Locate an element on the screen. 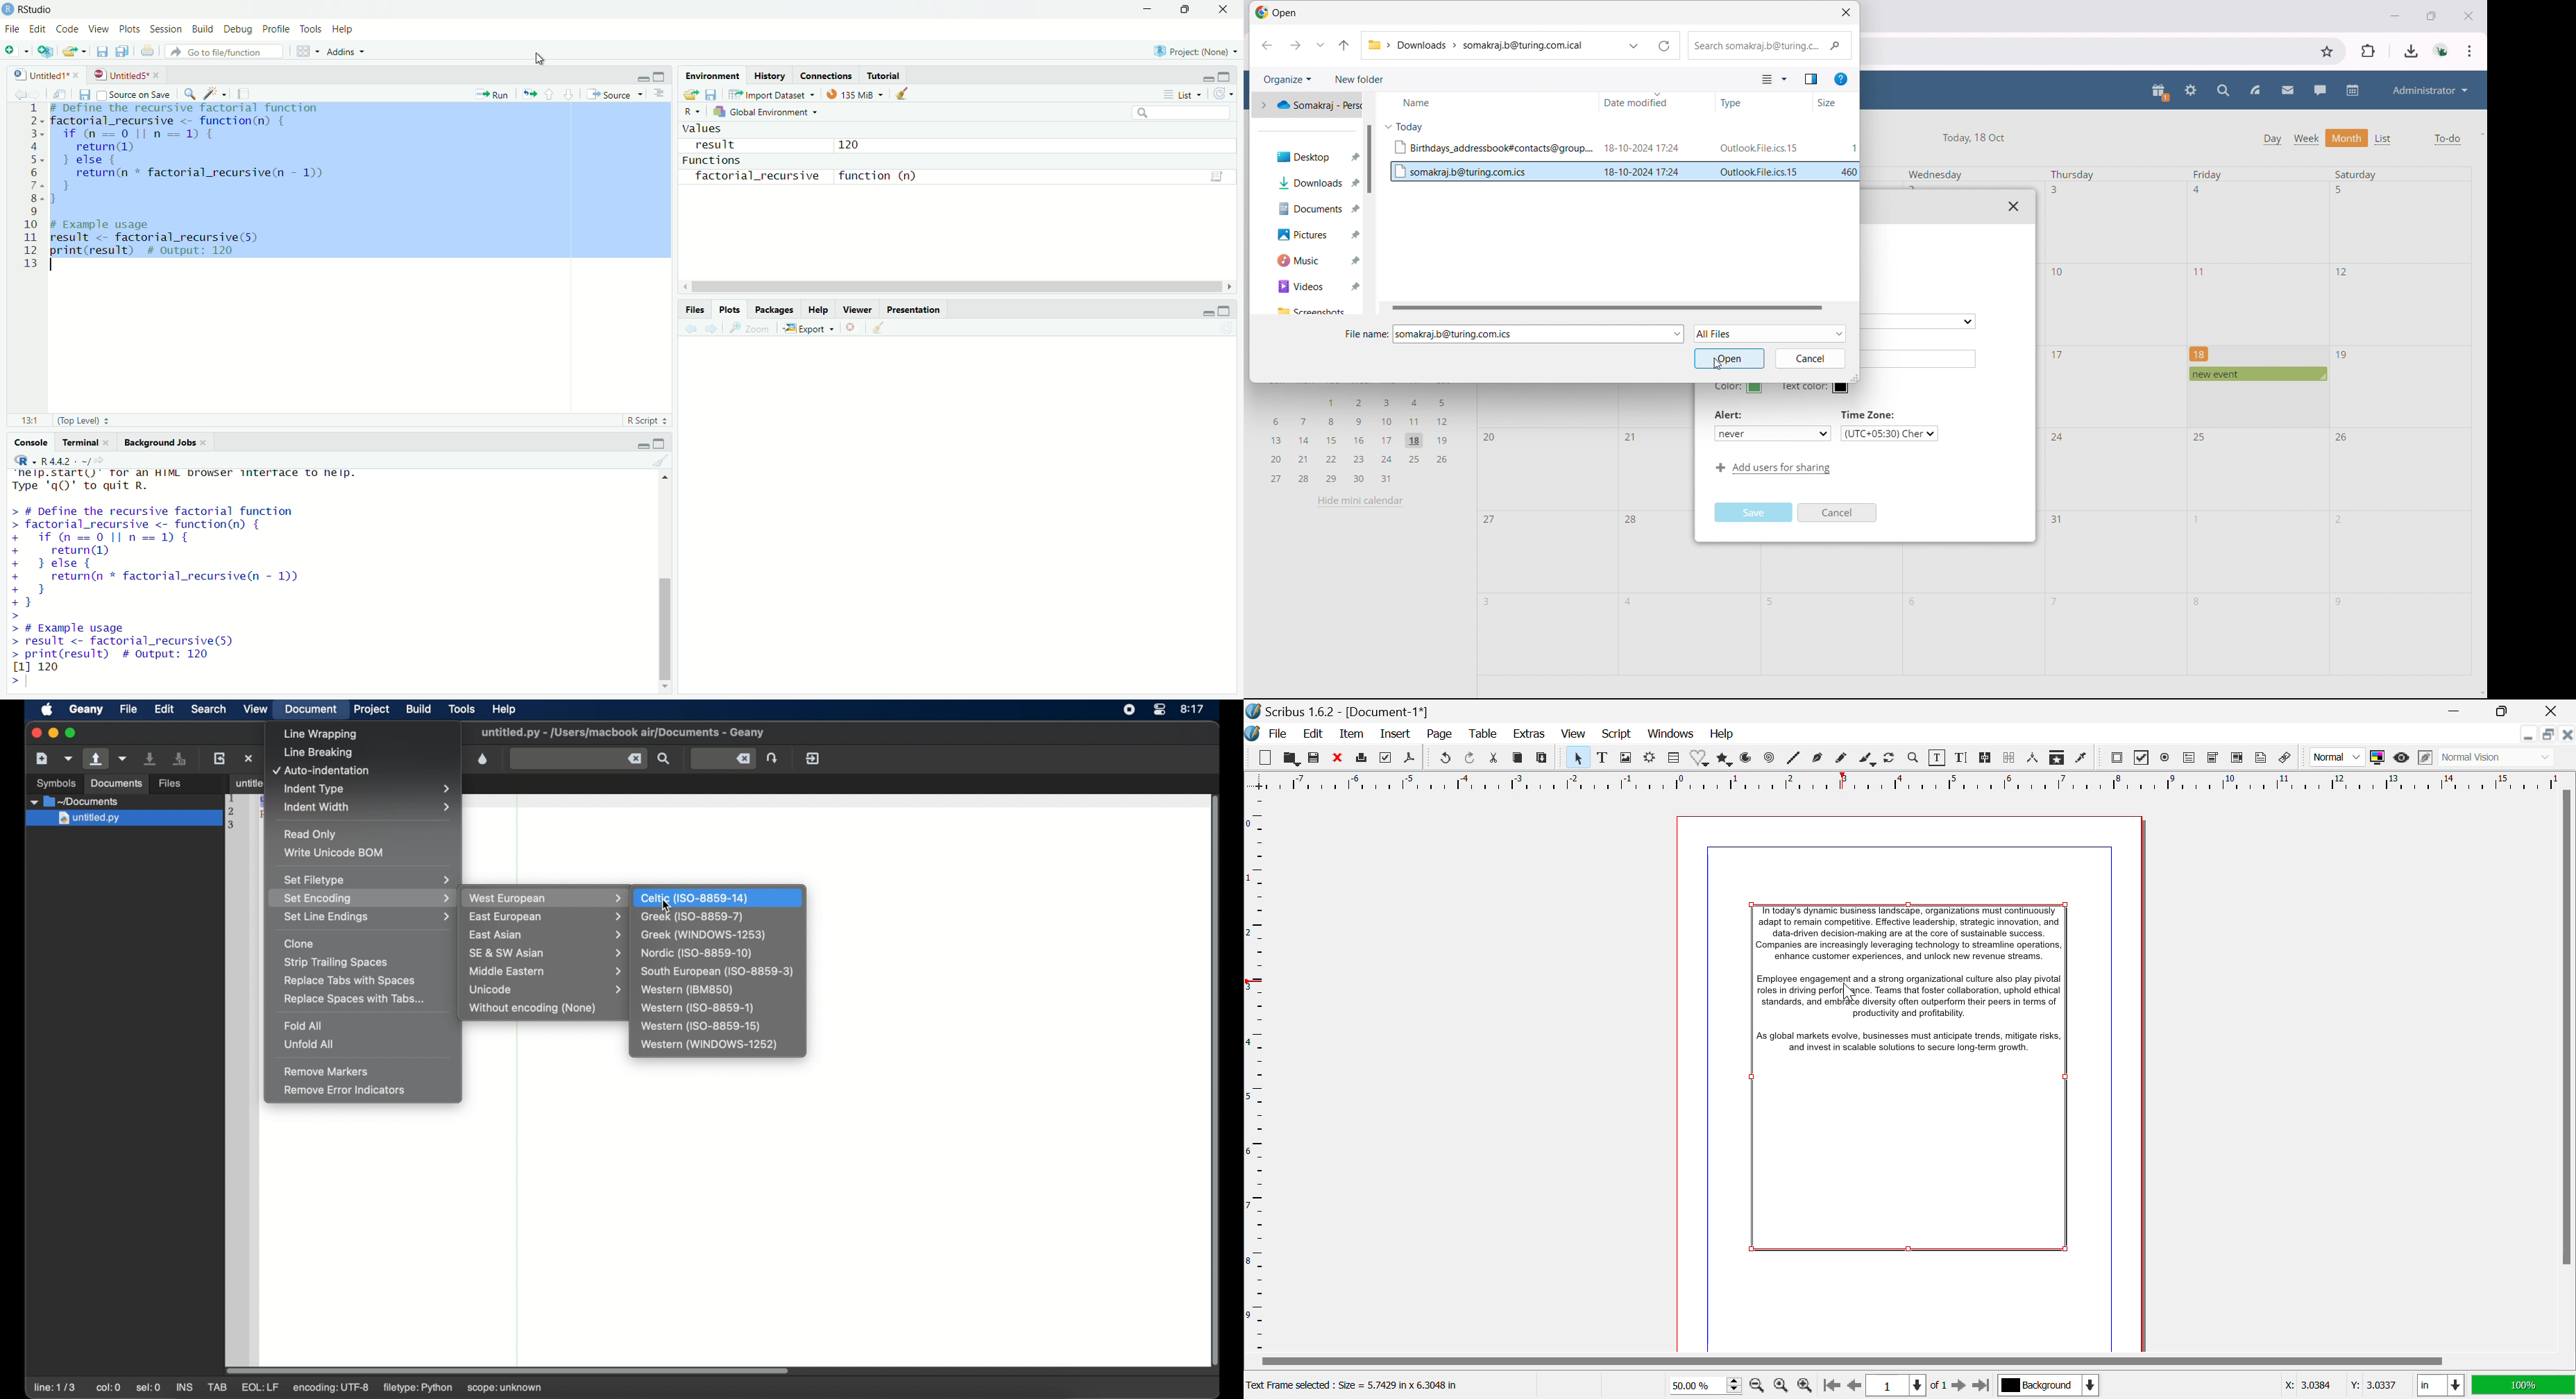  Show in new window is located at coordinates (63, 93).